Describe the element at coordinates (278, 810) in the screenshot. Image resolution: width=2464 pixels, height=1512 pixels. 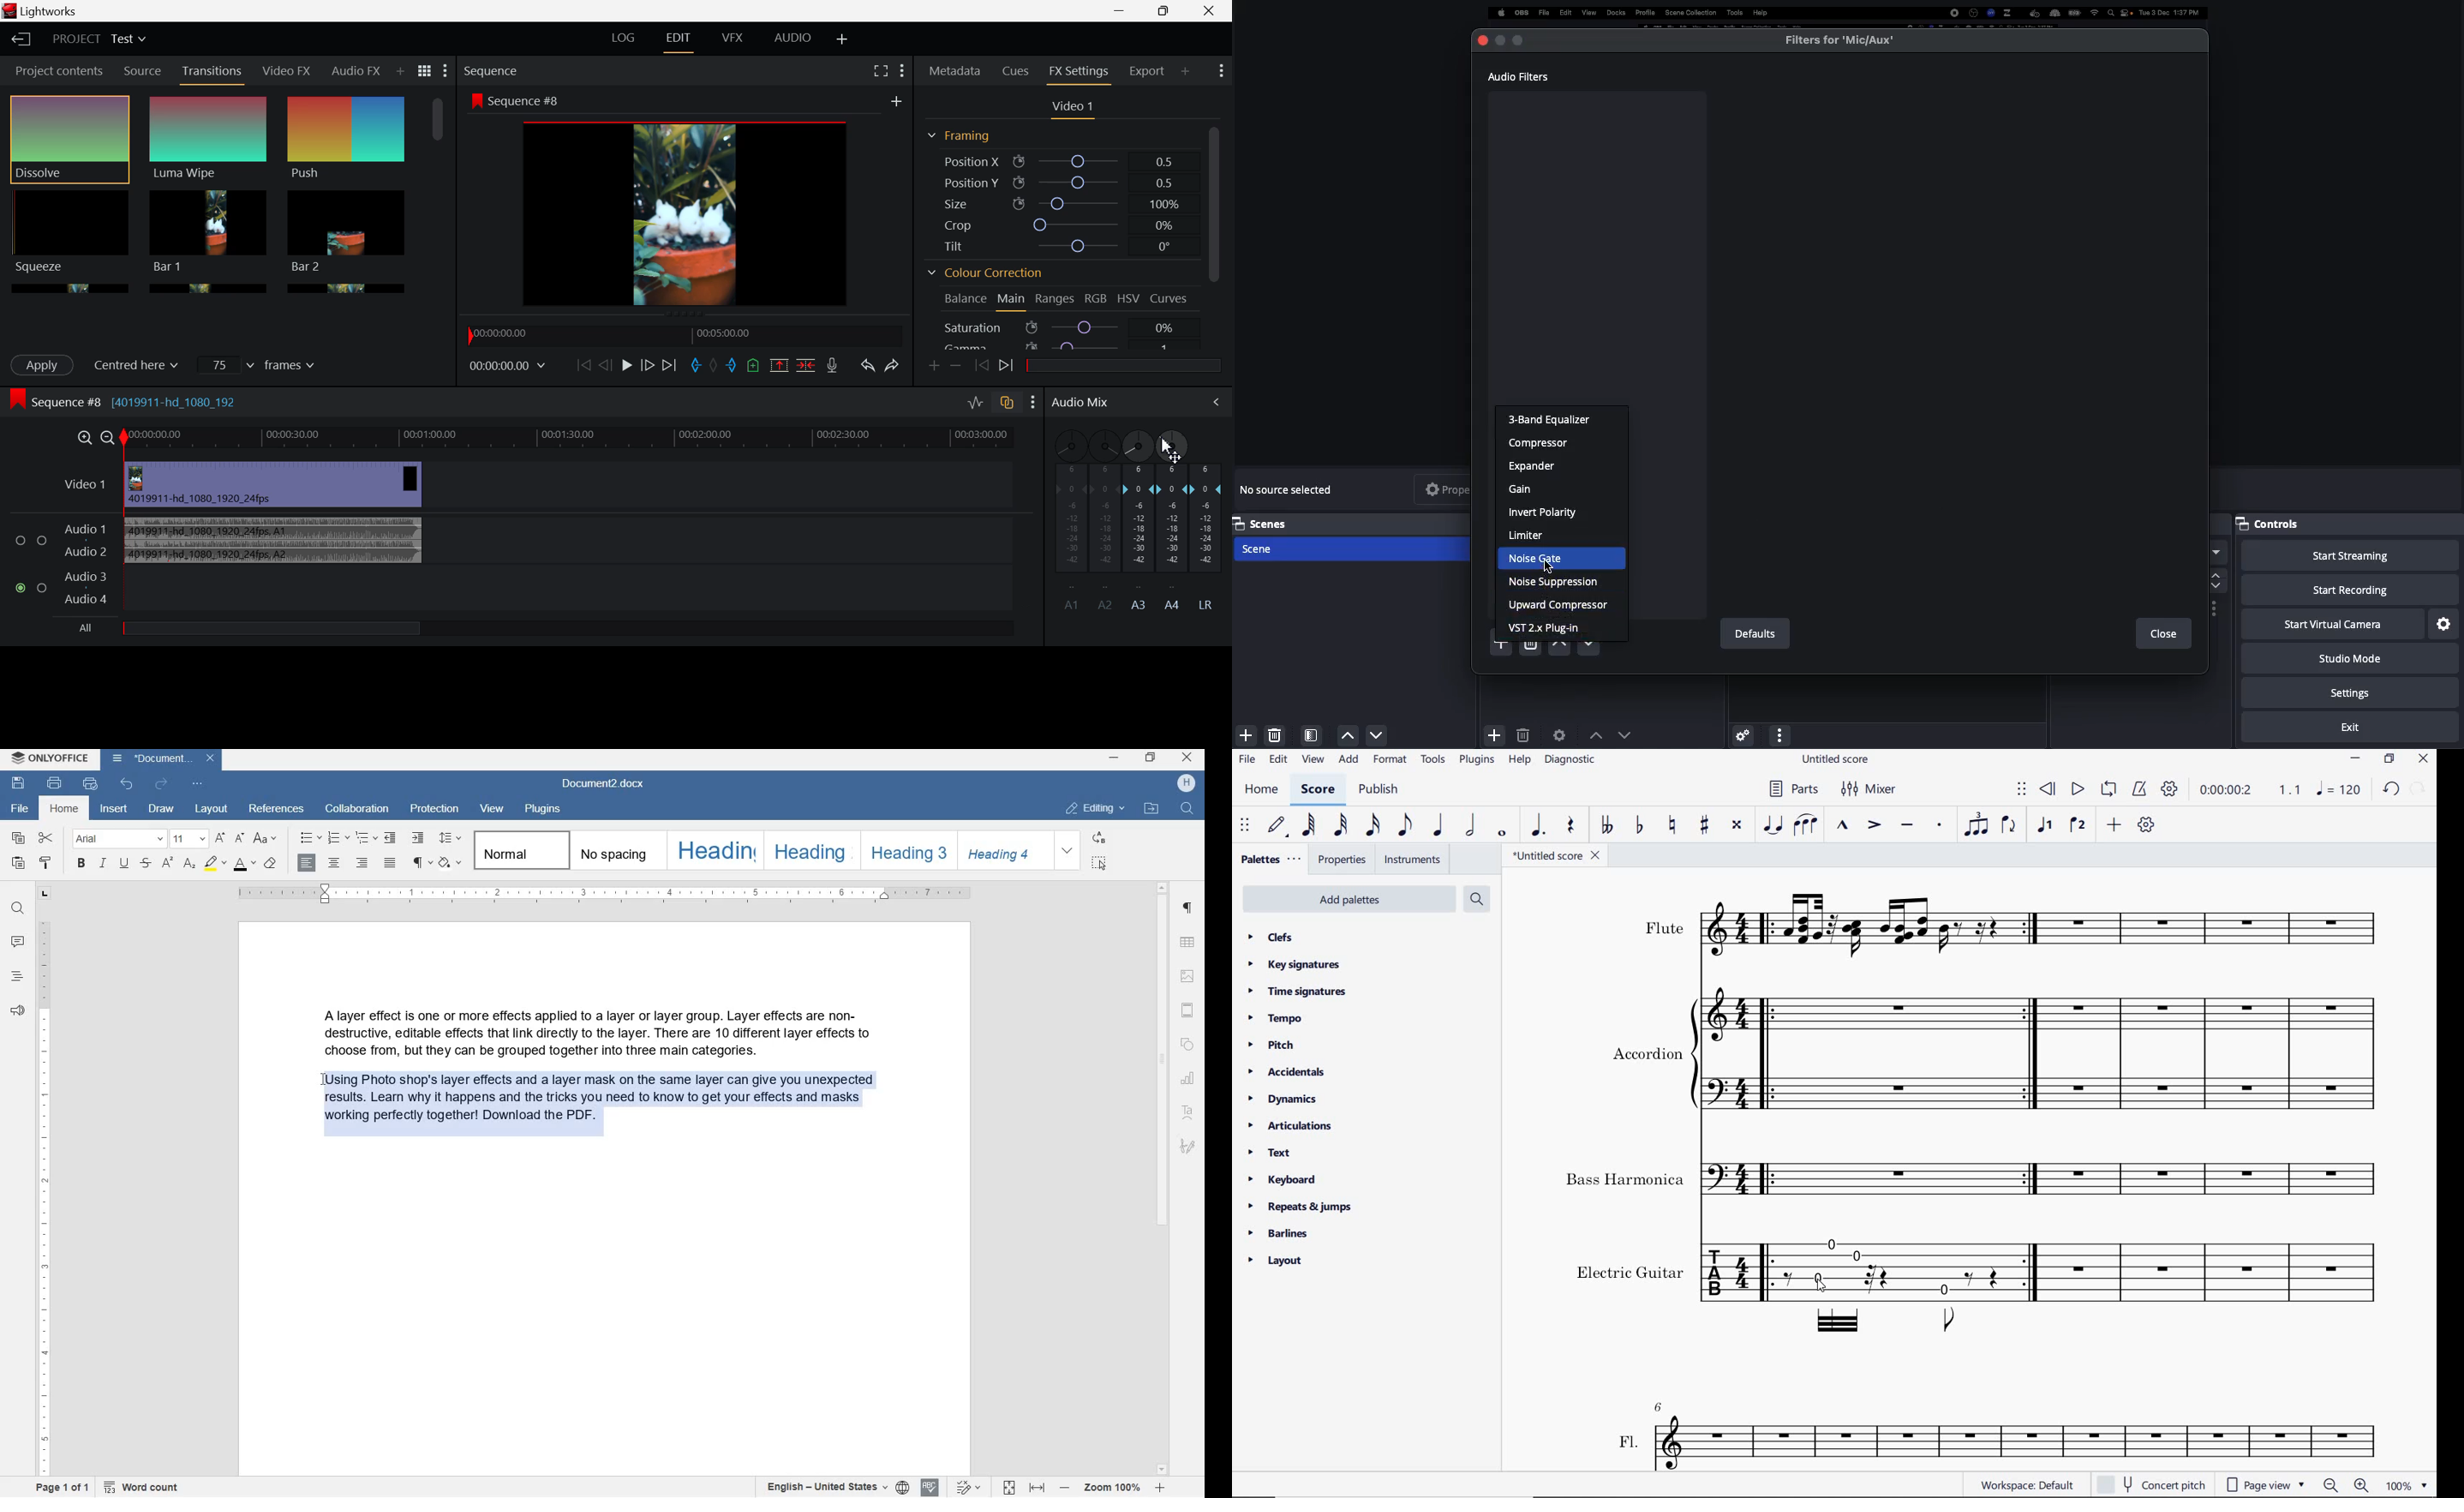
I see `REFERENCES` at that location.